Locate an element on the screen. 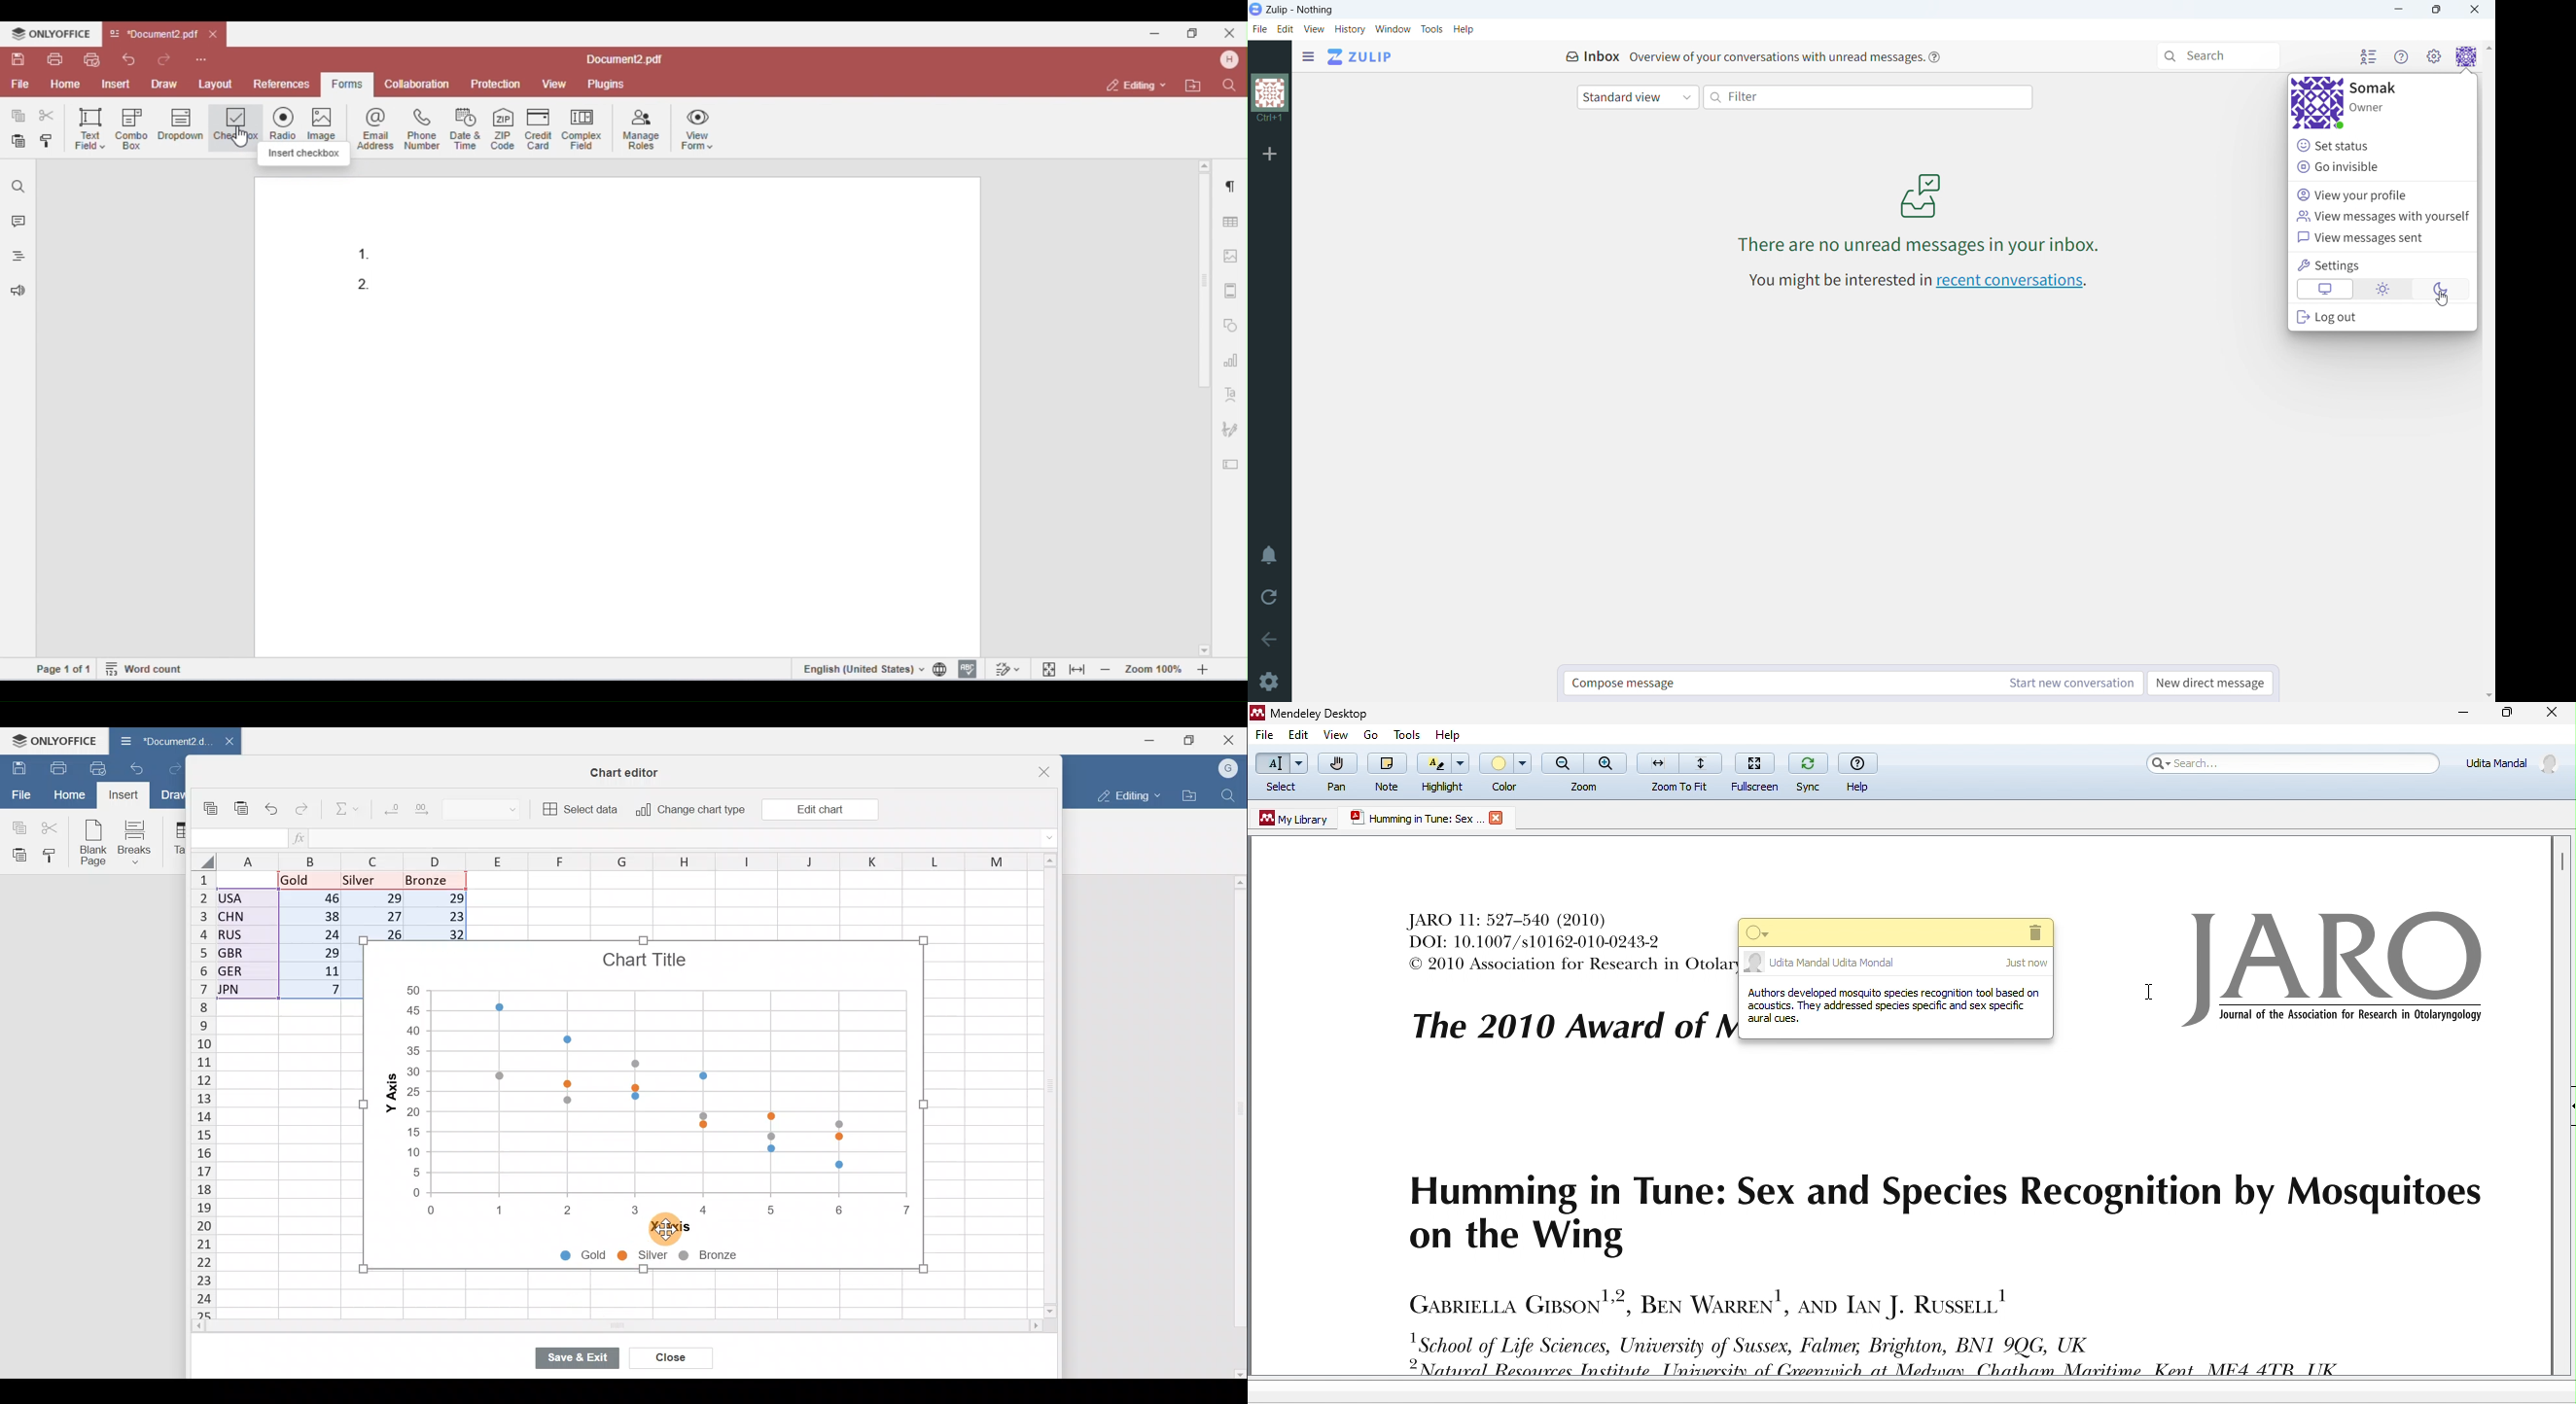 The height and width of the screenshot is (1428, 2576). Print file is located at coordinates (55, 769).